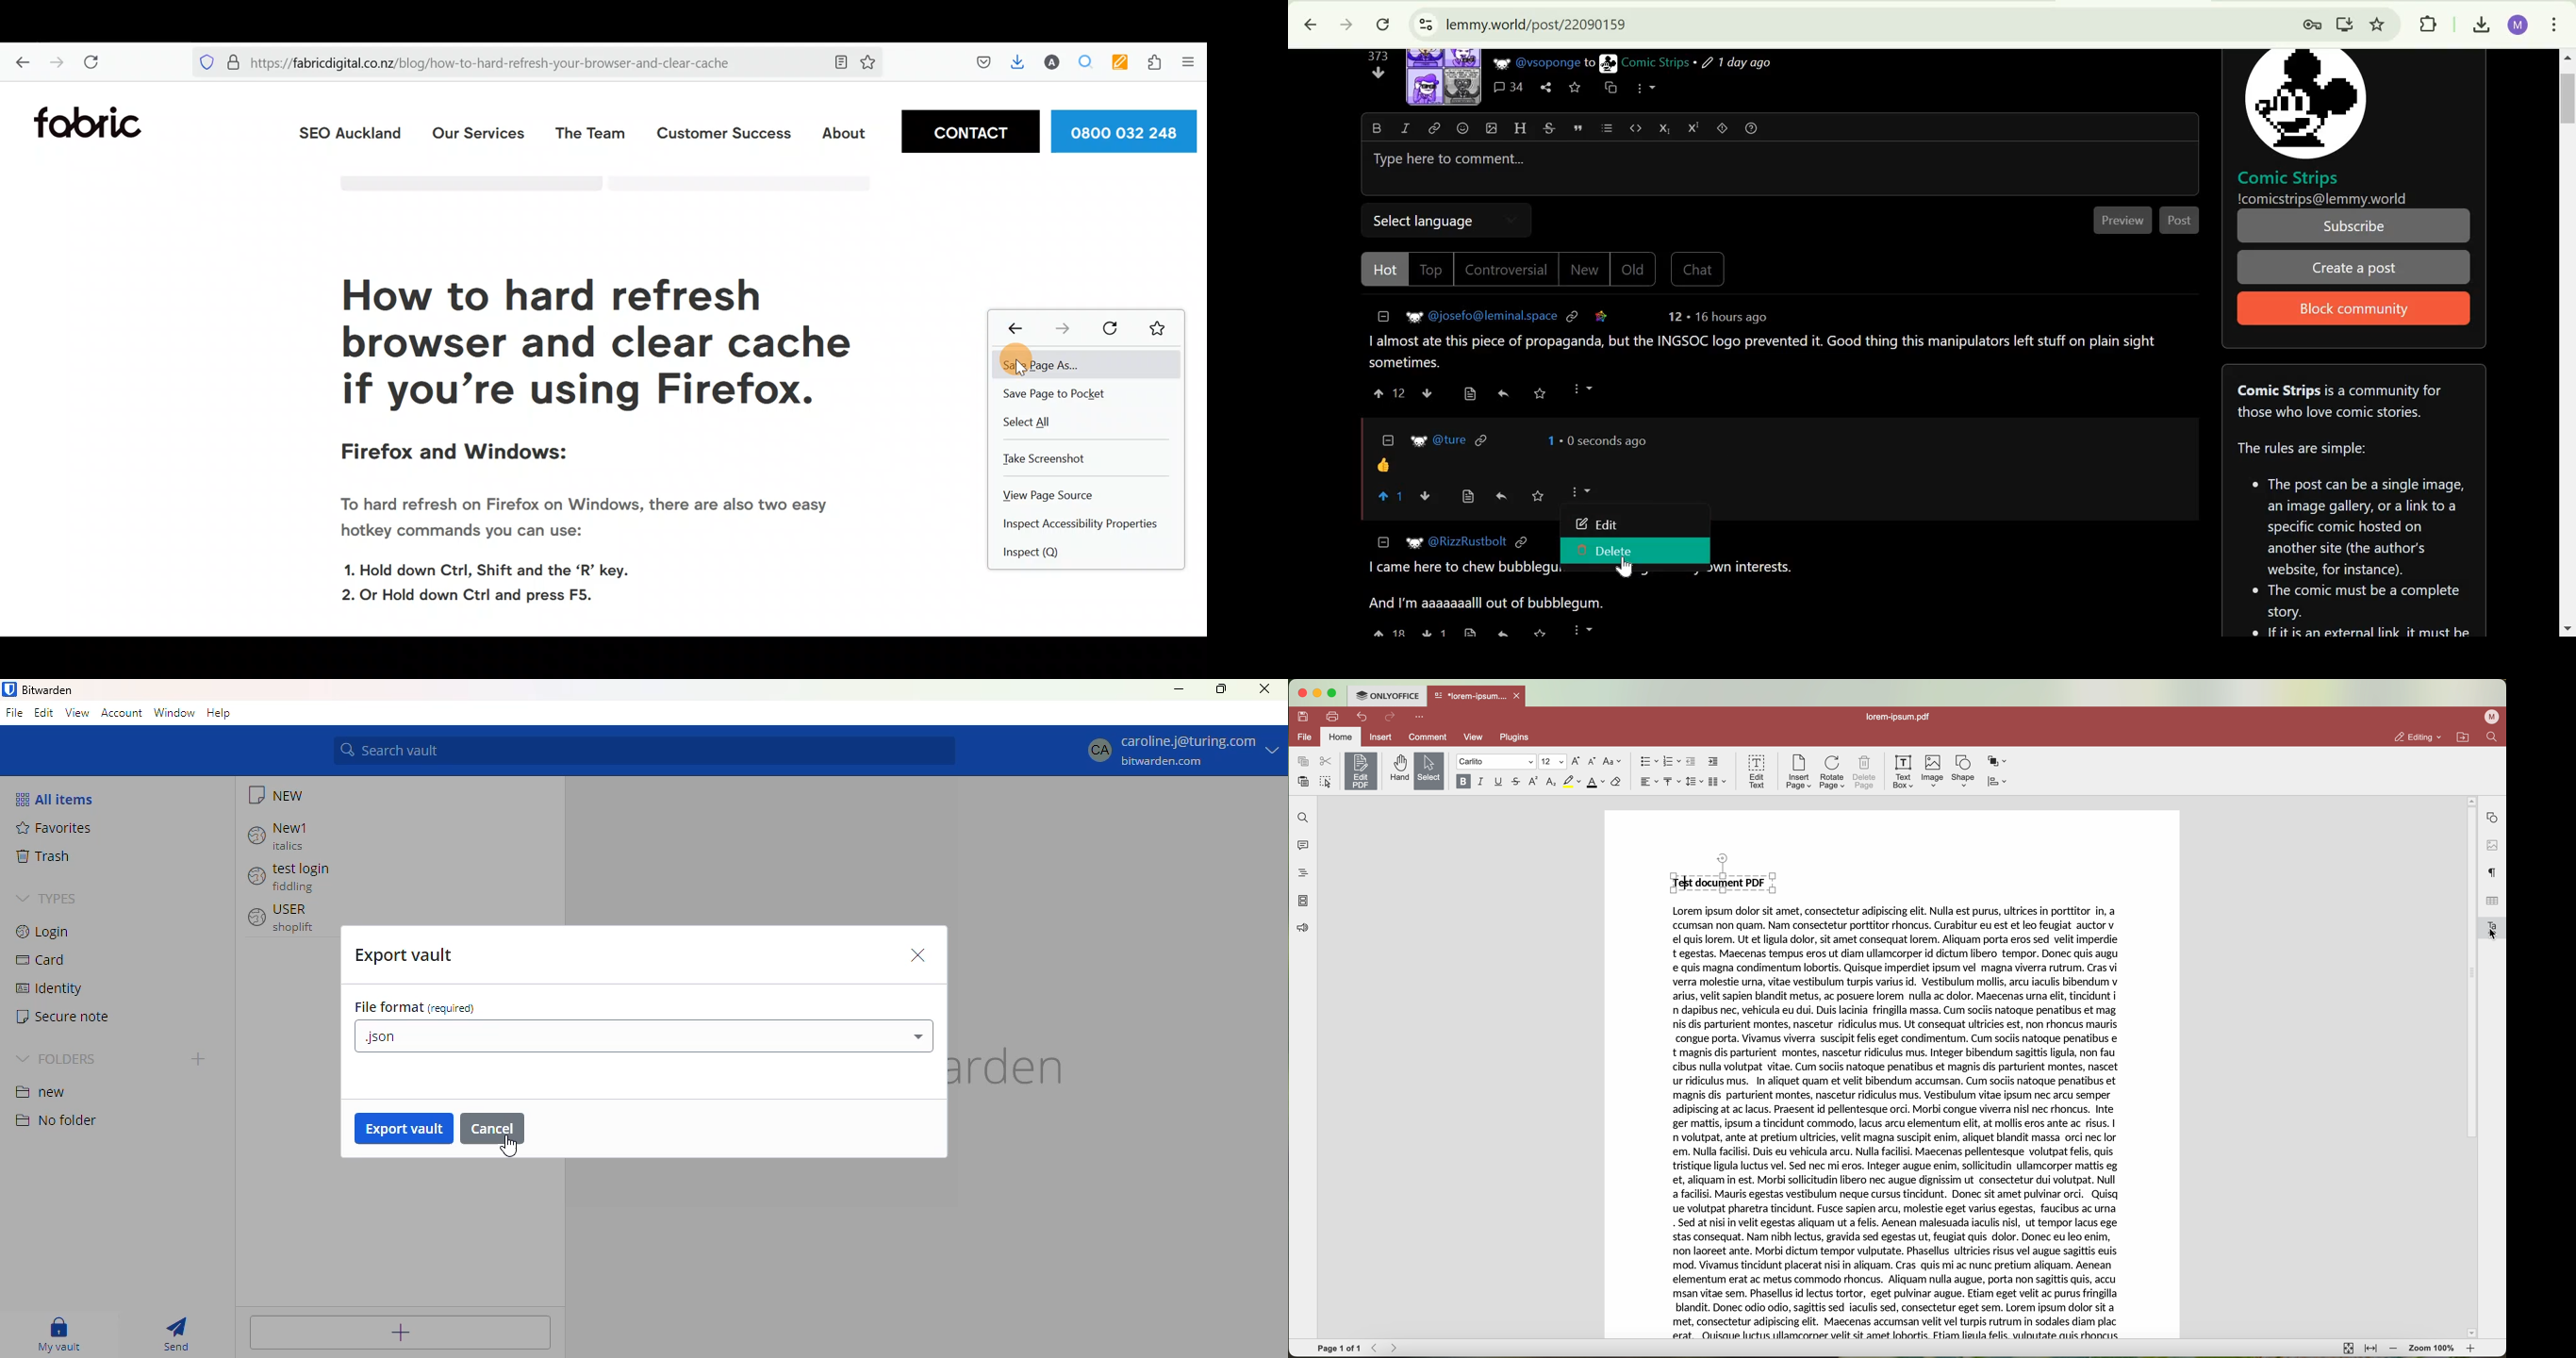 The height and width of the screenshot is (1372, 2576). What do you see at coordinates (1301, 929) in the screenshot?
I see `feedback & support` at bounding box center [1301, 929].